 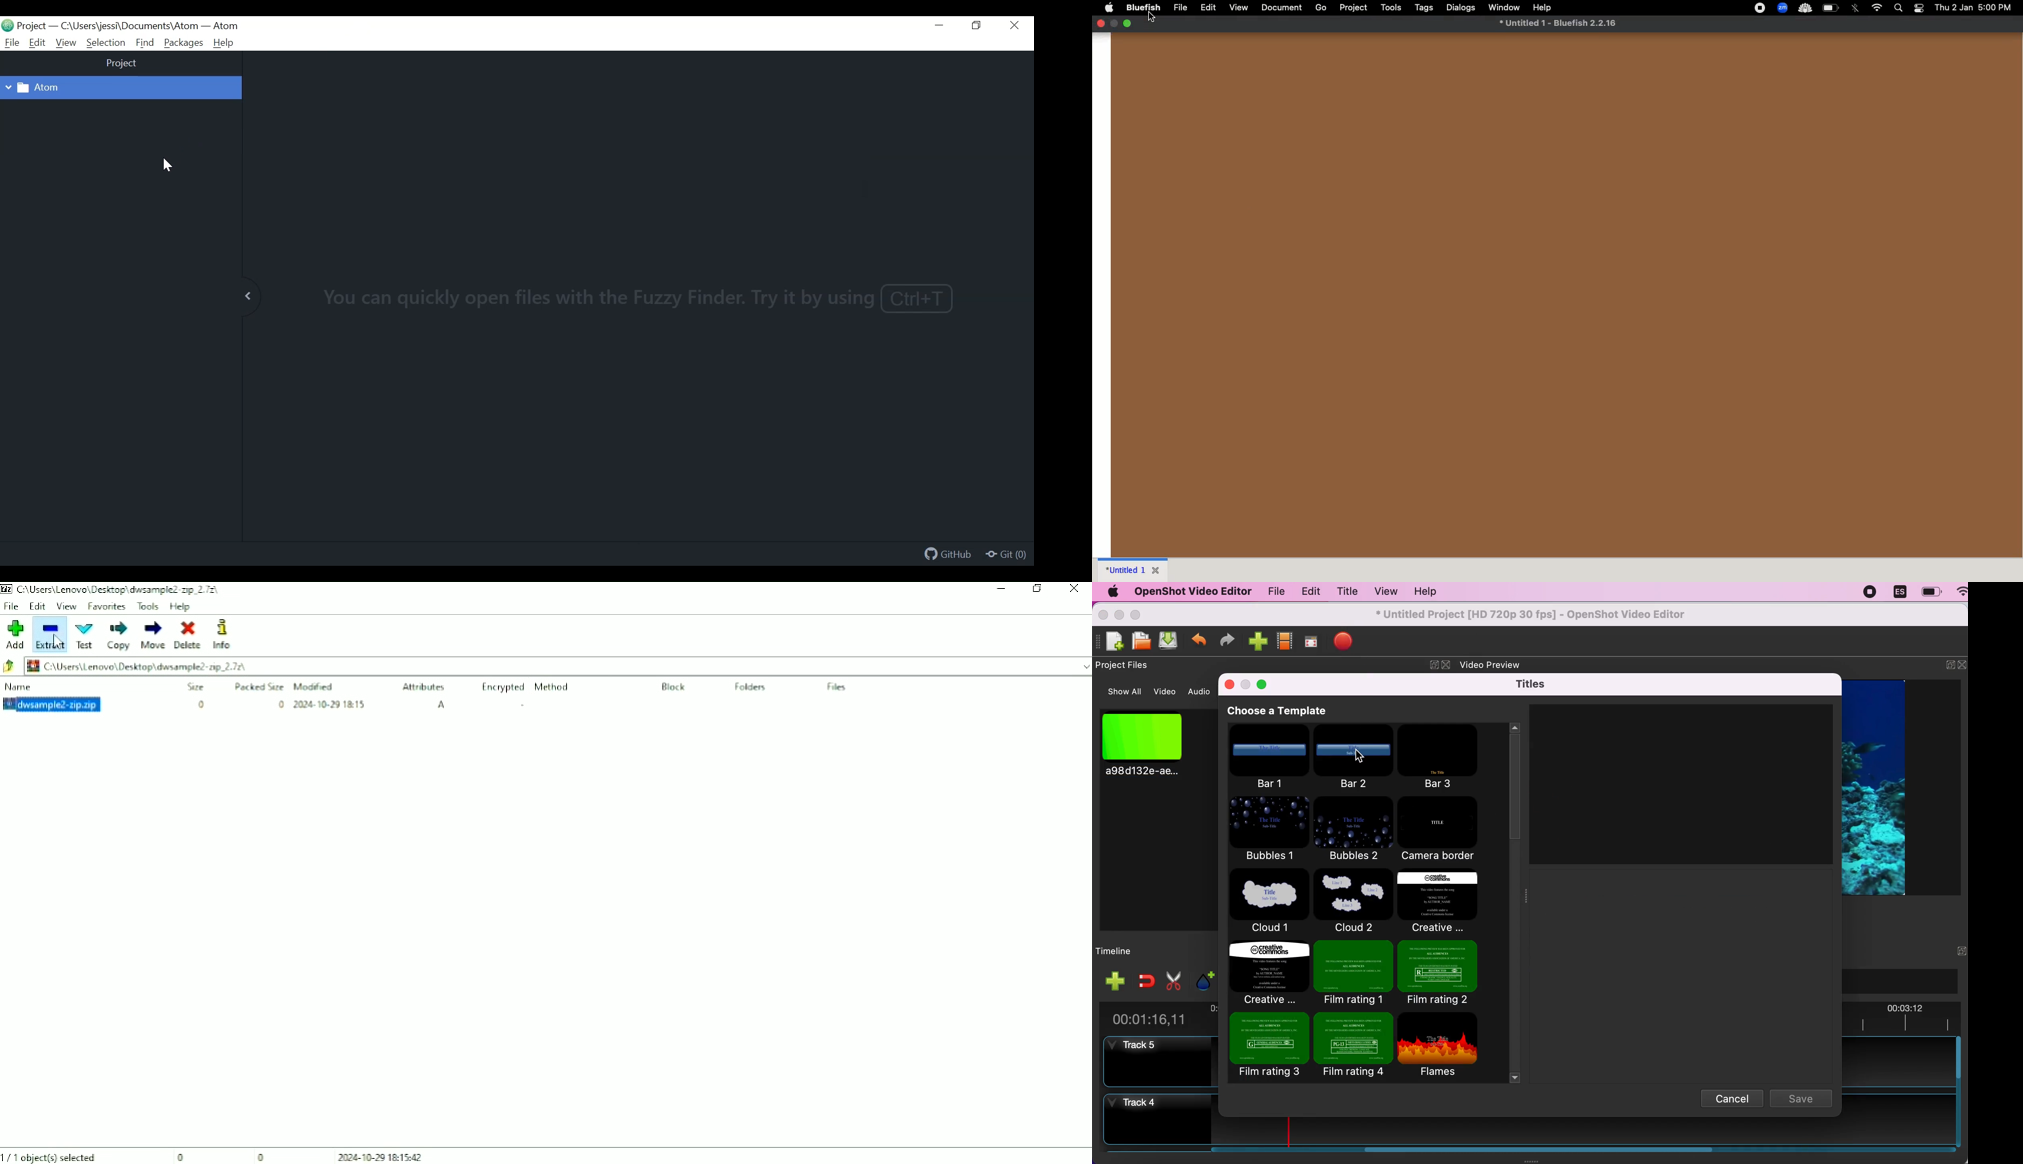 What do you see at coordinates (14, 634) in the screenshot?
I see `Add` at bounding box center [14, 634].